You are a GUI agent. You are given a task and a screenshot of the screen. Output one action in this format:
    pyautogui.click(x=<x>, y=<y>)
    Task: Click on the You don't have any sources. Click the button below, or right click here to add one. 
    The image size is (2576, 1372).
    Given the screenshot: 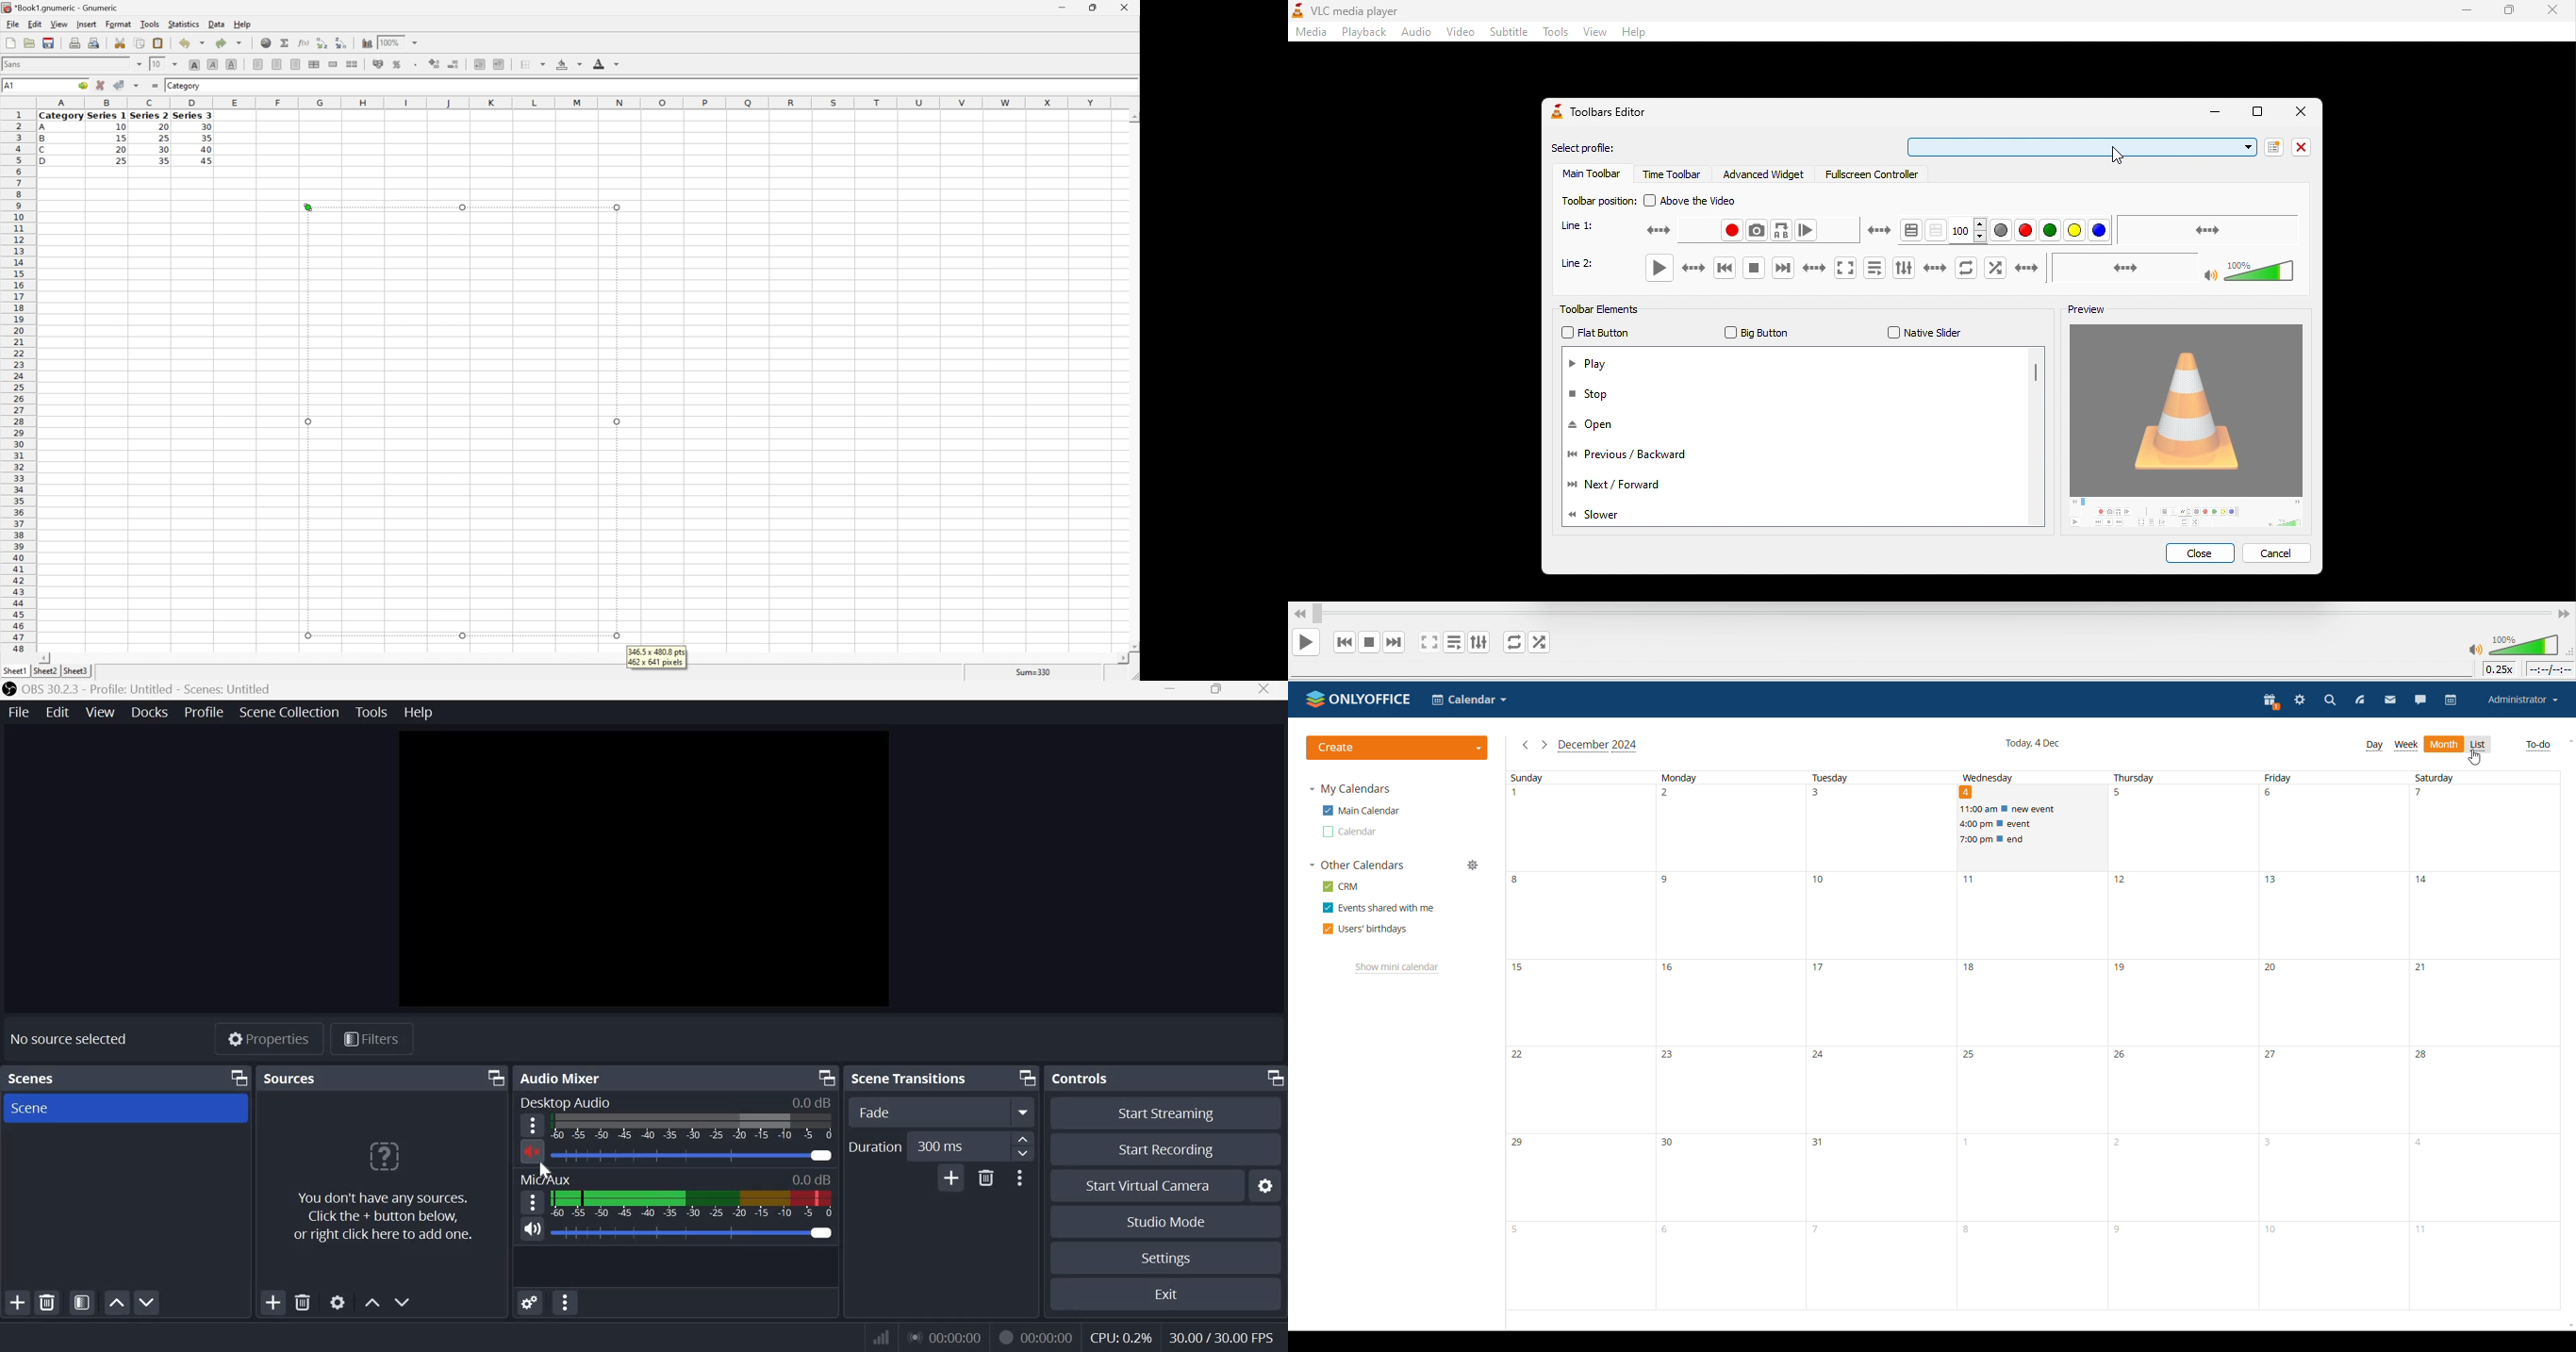 What is the action you would take?
    pyautogui.click(x=382, y=1193)
    